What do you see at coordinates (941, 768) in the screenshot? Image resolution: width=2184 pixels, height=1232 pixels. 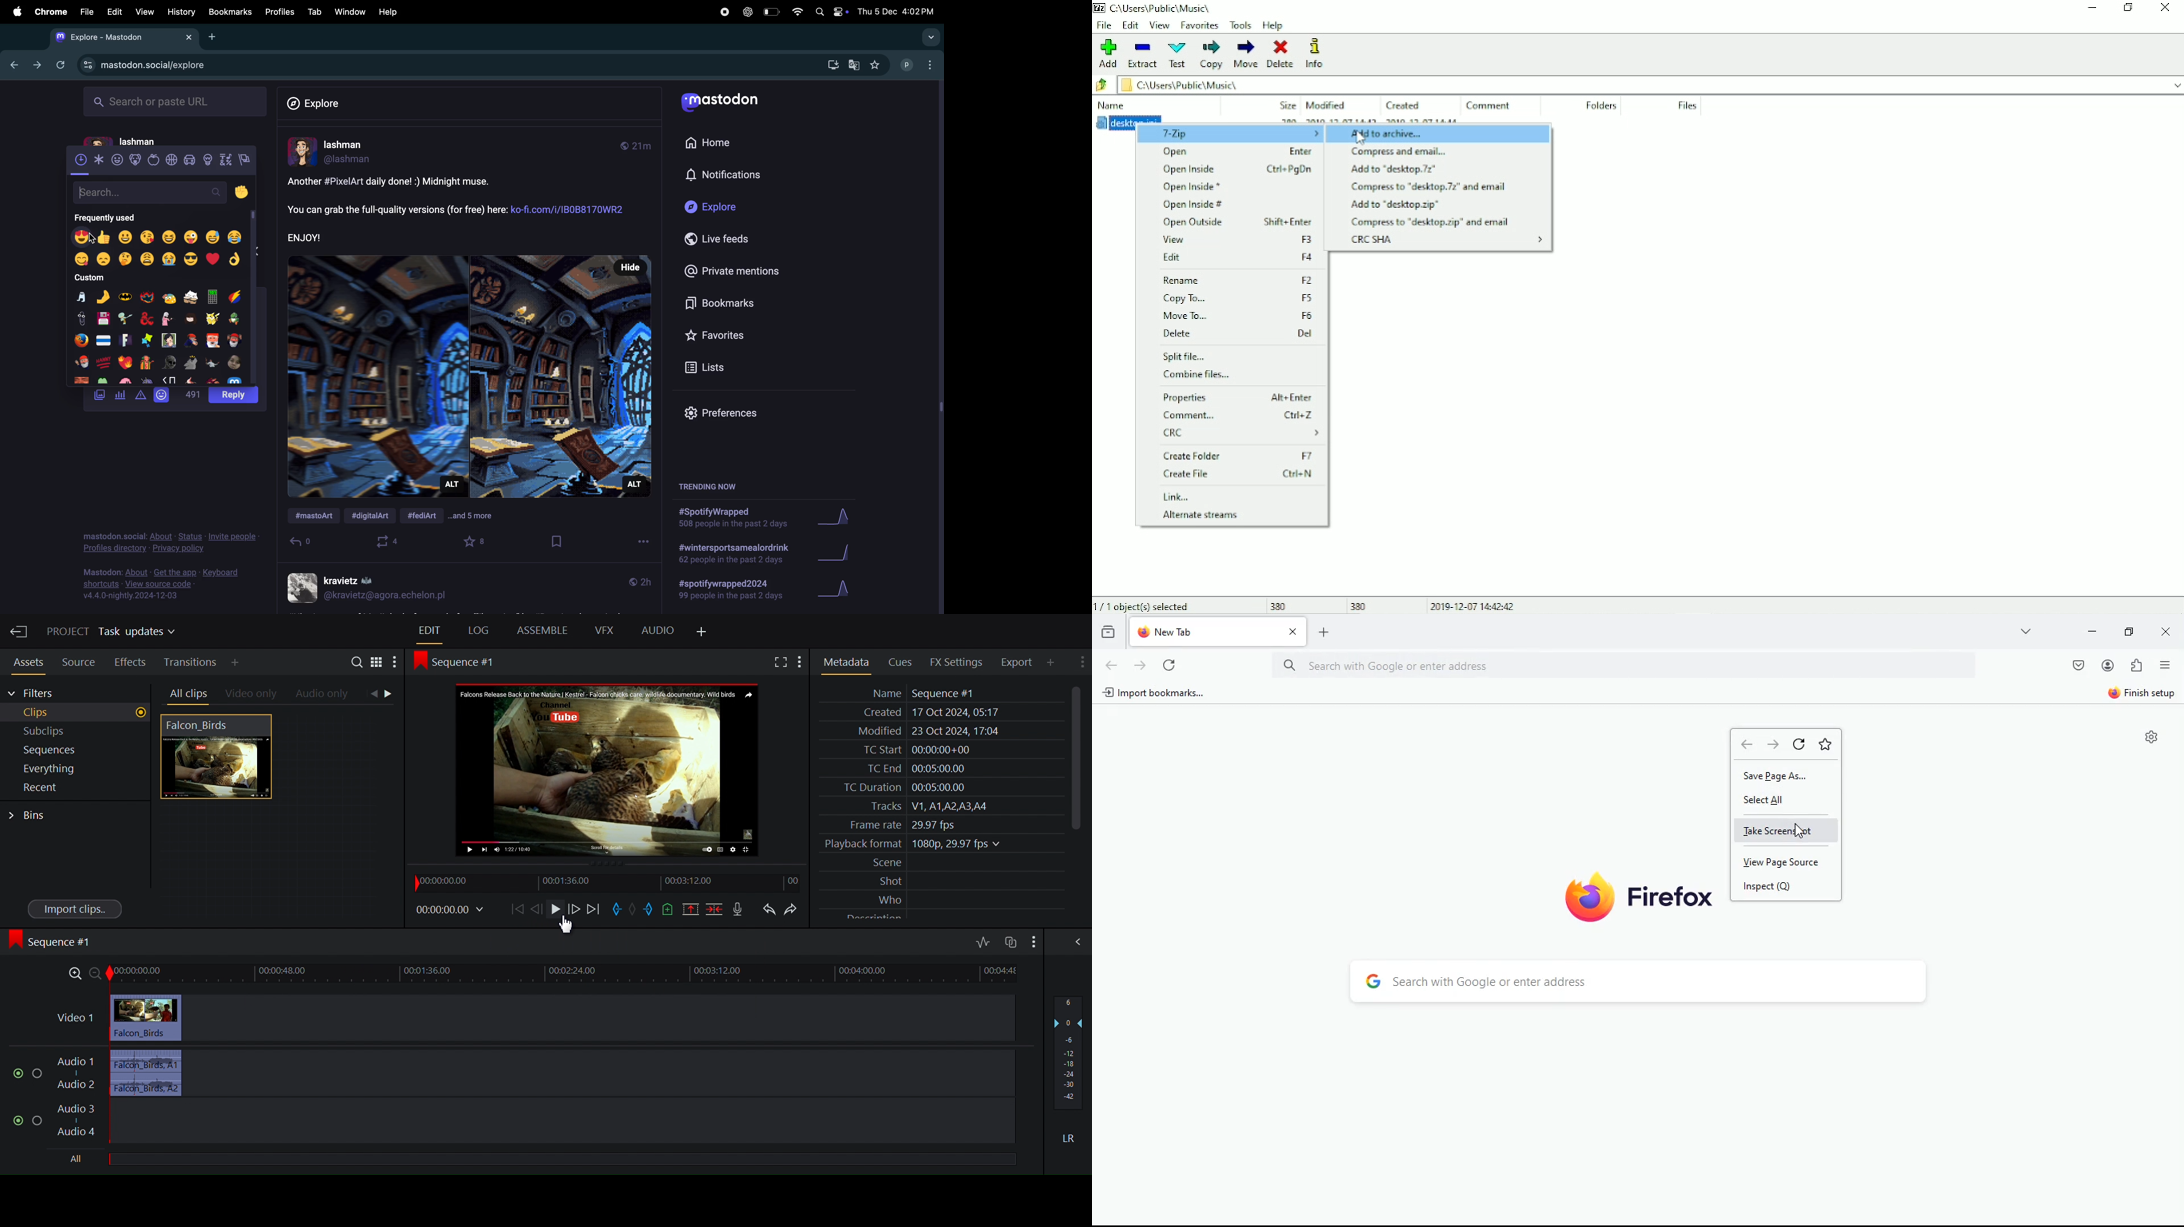 I see `TC End` at bounding box center [941, 768].